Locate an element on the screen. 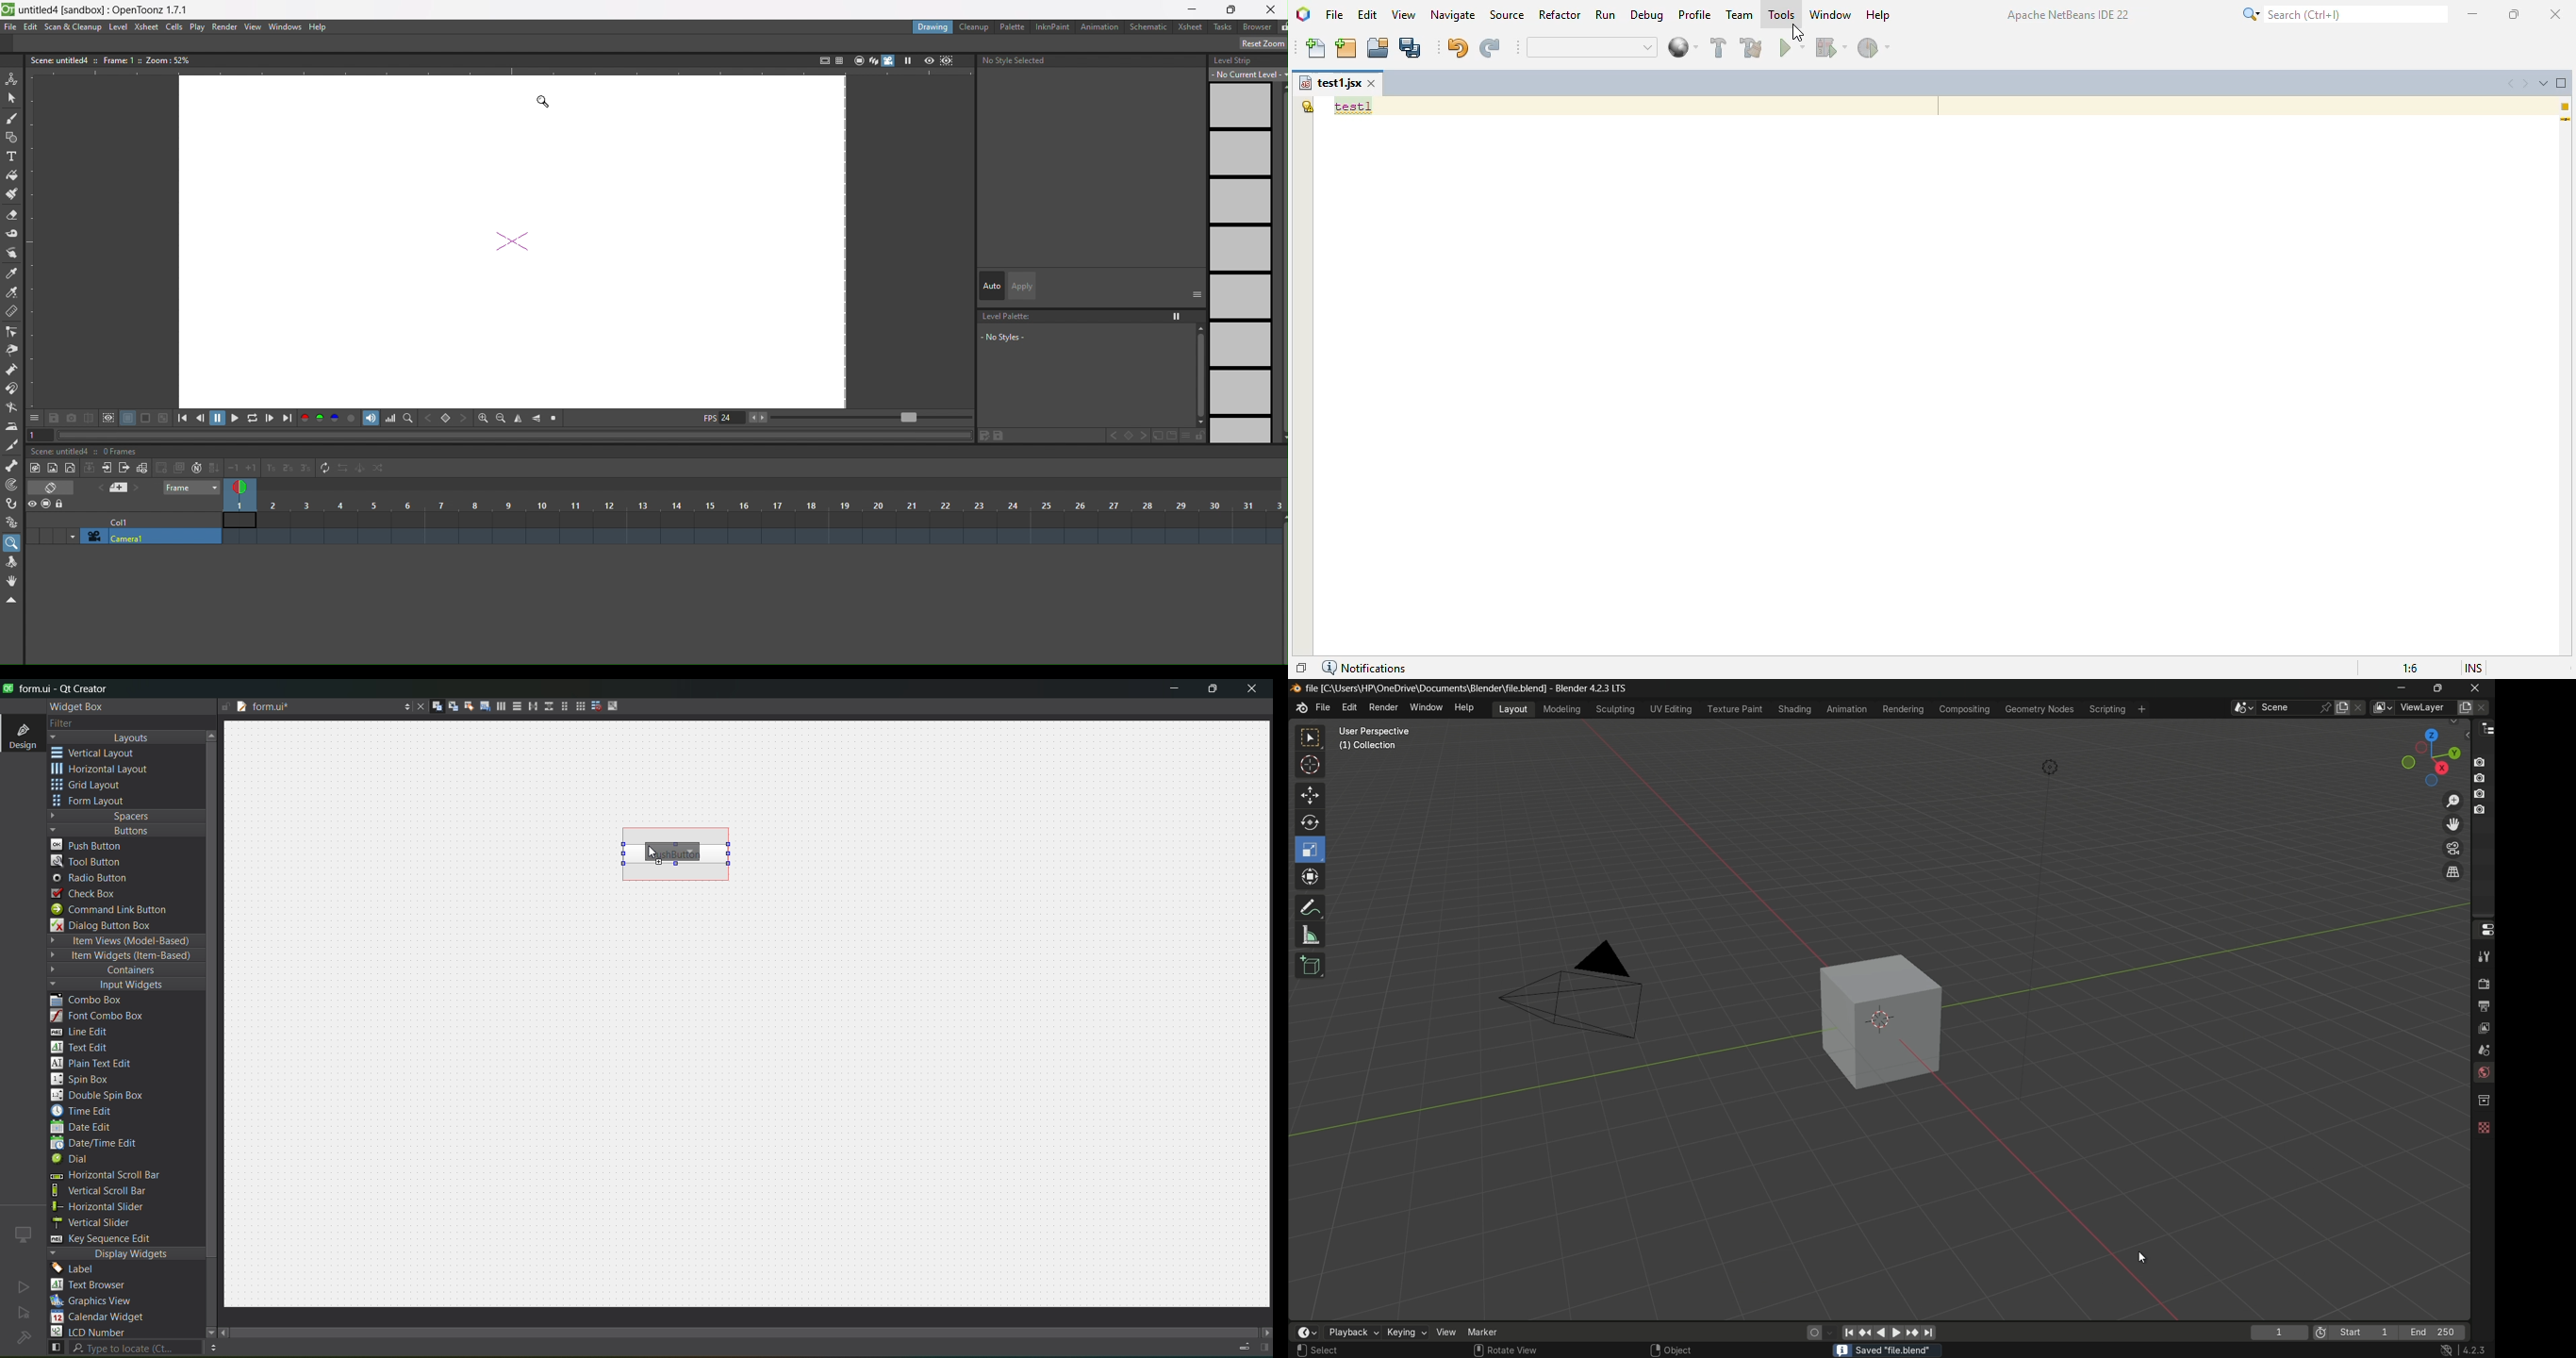 The image size is (2576, 1372). dial is located at coordinates (74, 1160).